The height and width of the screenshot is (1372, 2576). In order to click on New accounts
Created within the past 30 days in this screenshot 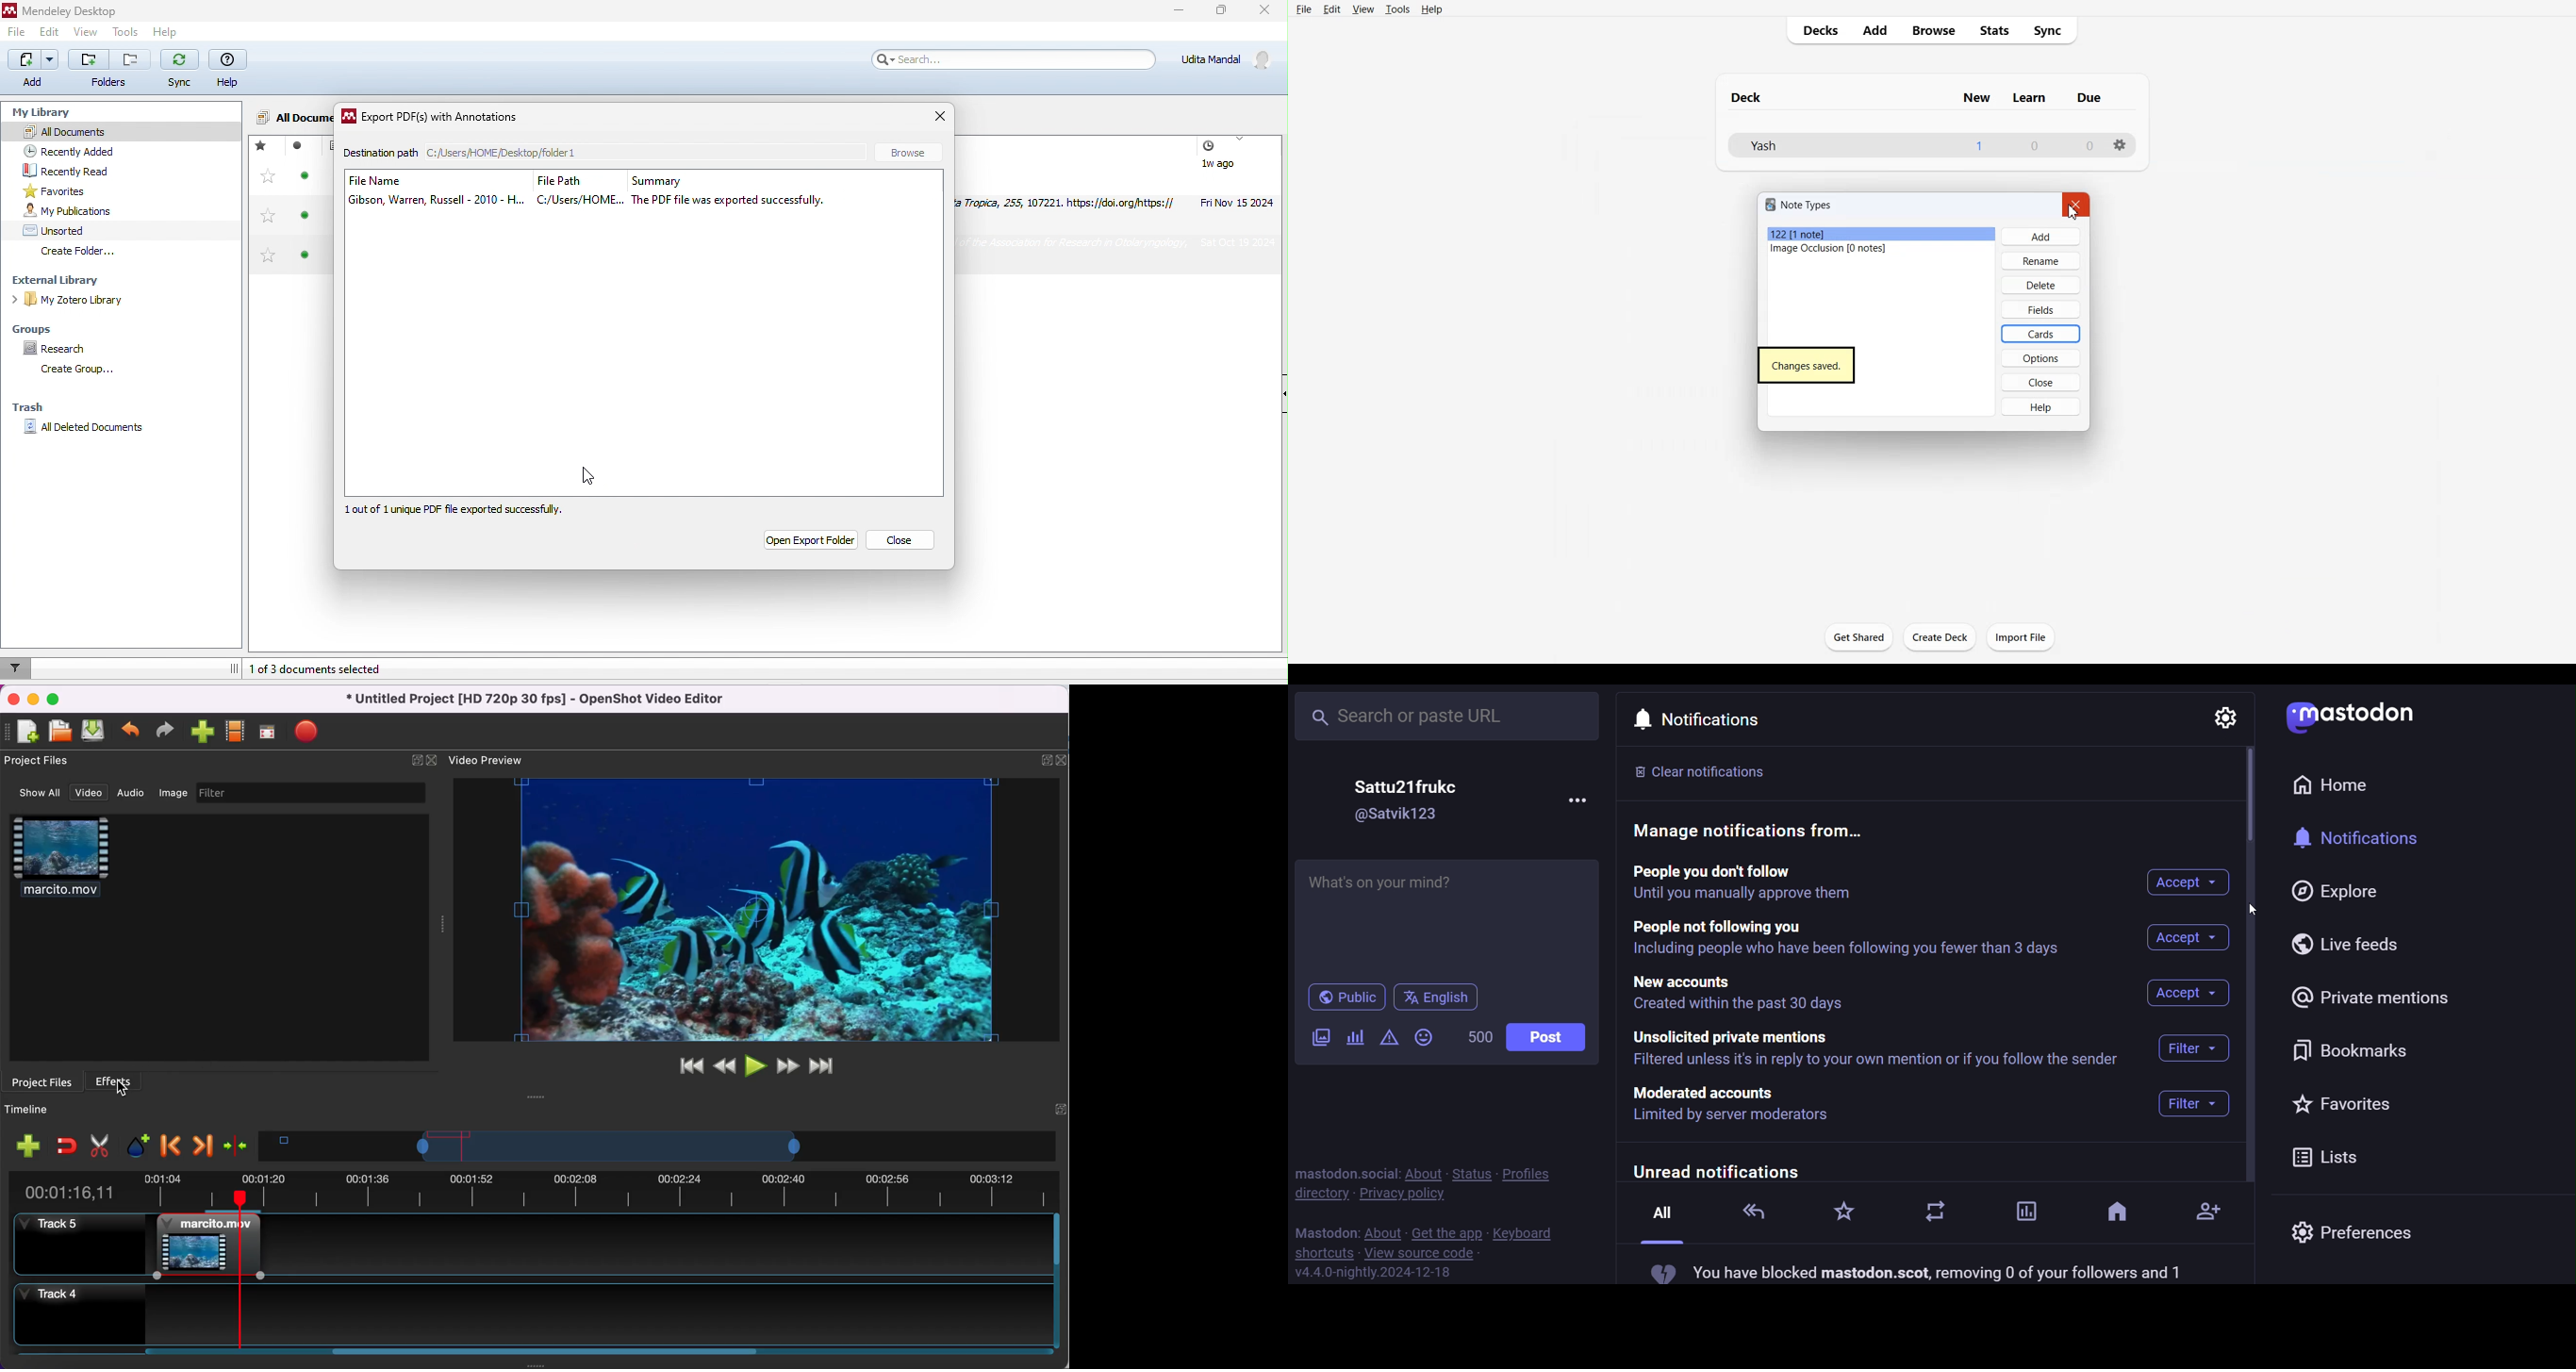, I will do `click(1742, 993)`.